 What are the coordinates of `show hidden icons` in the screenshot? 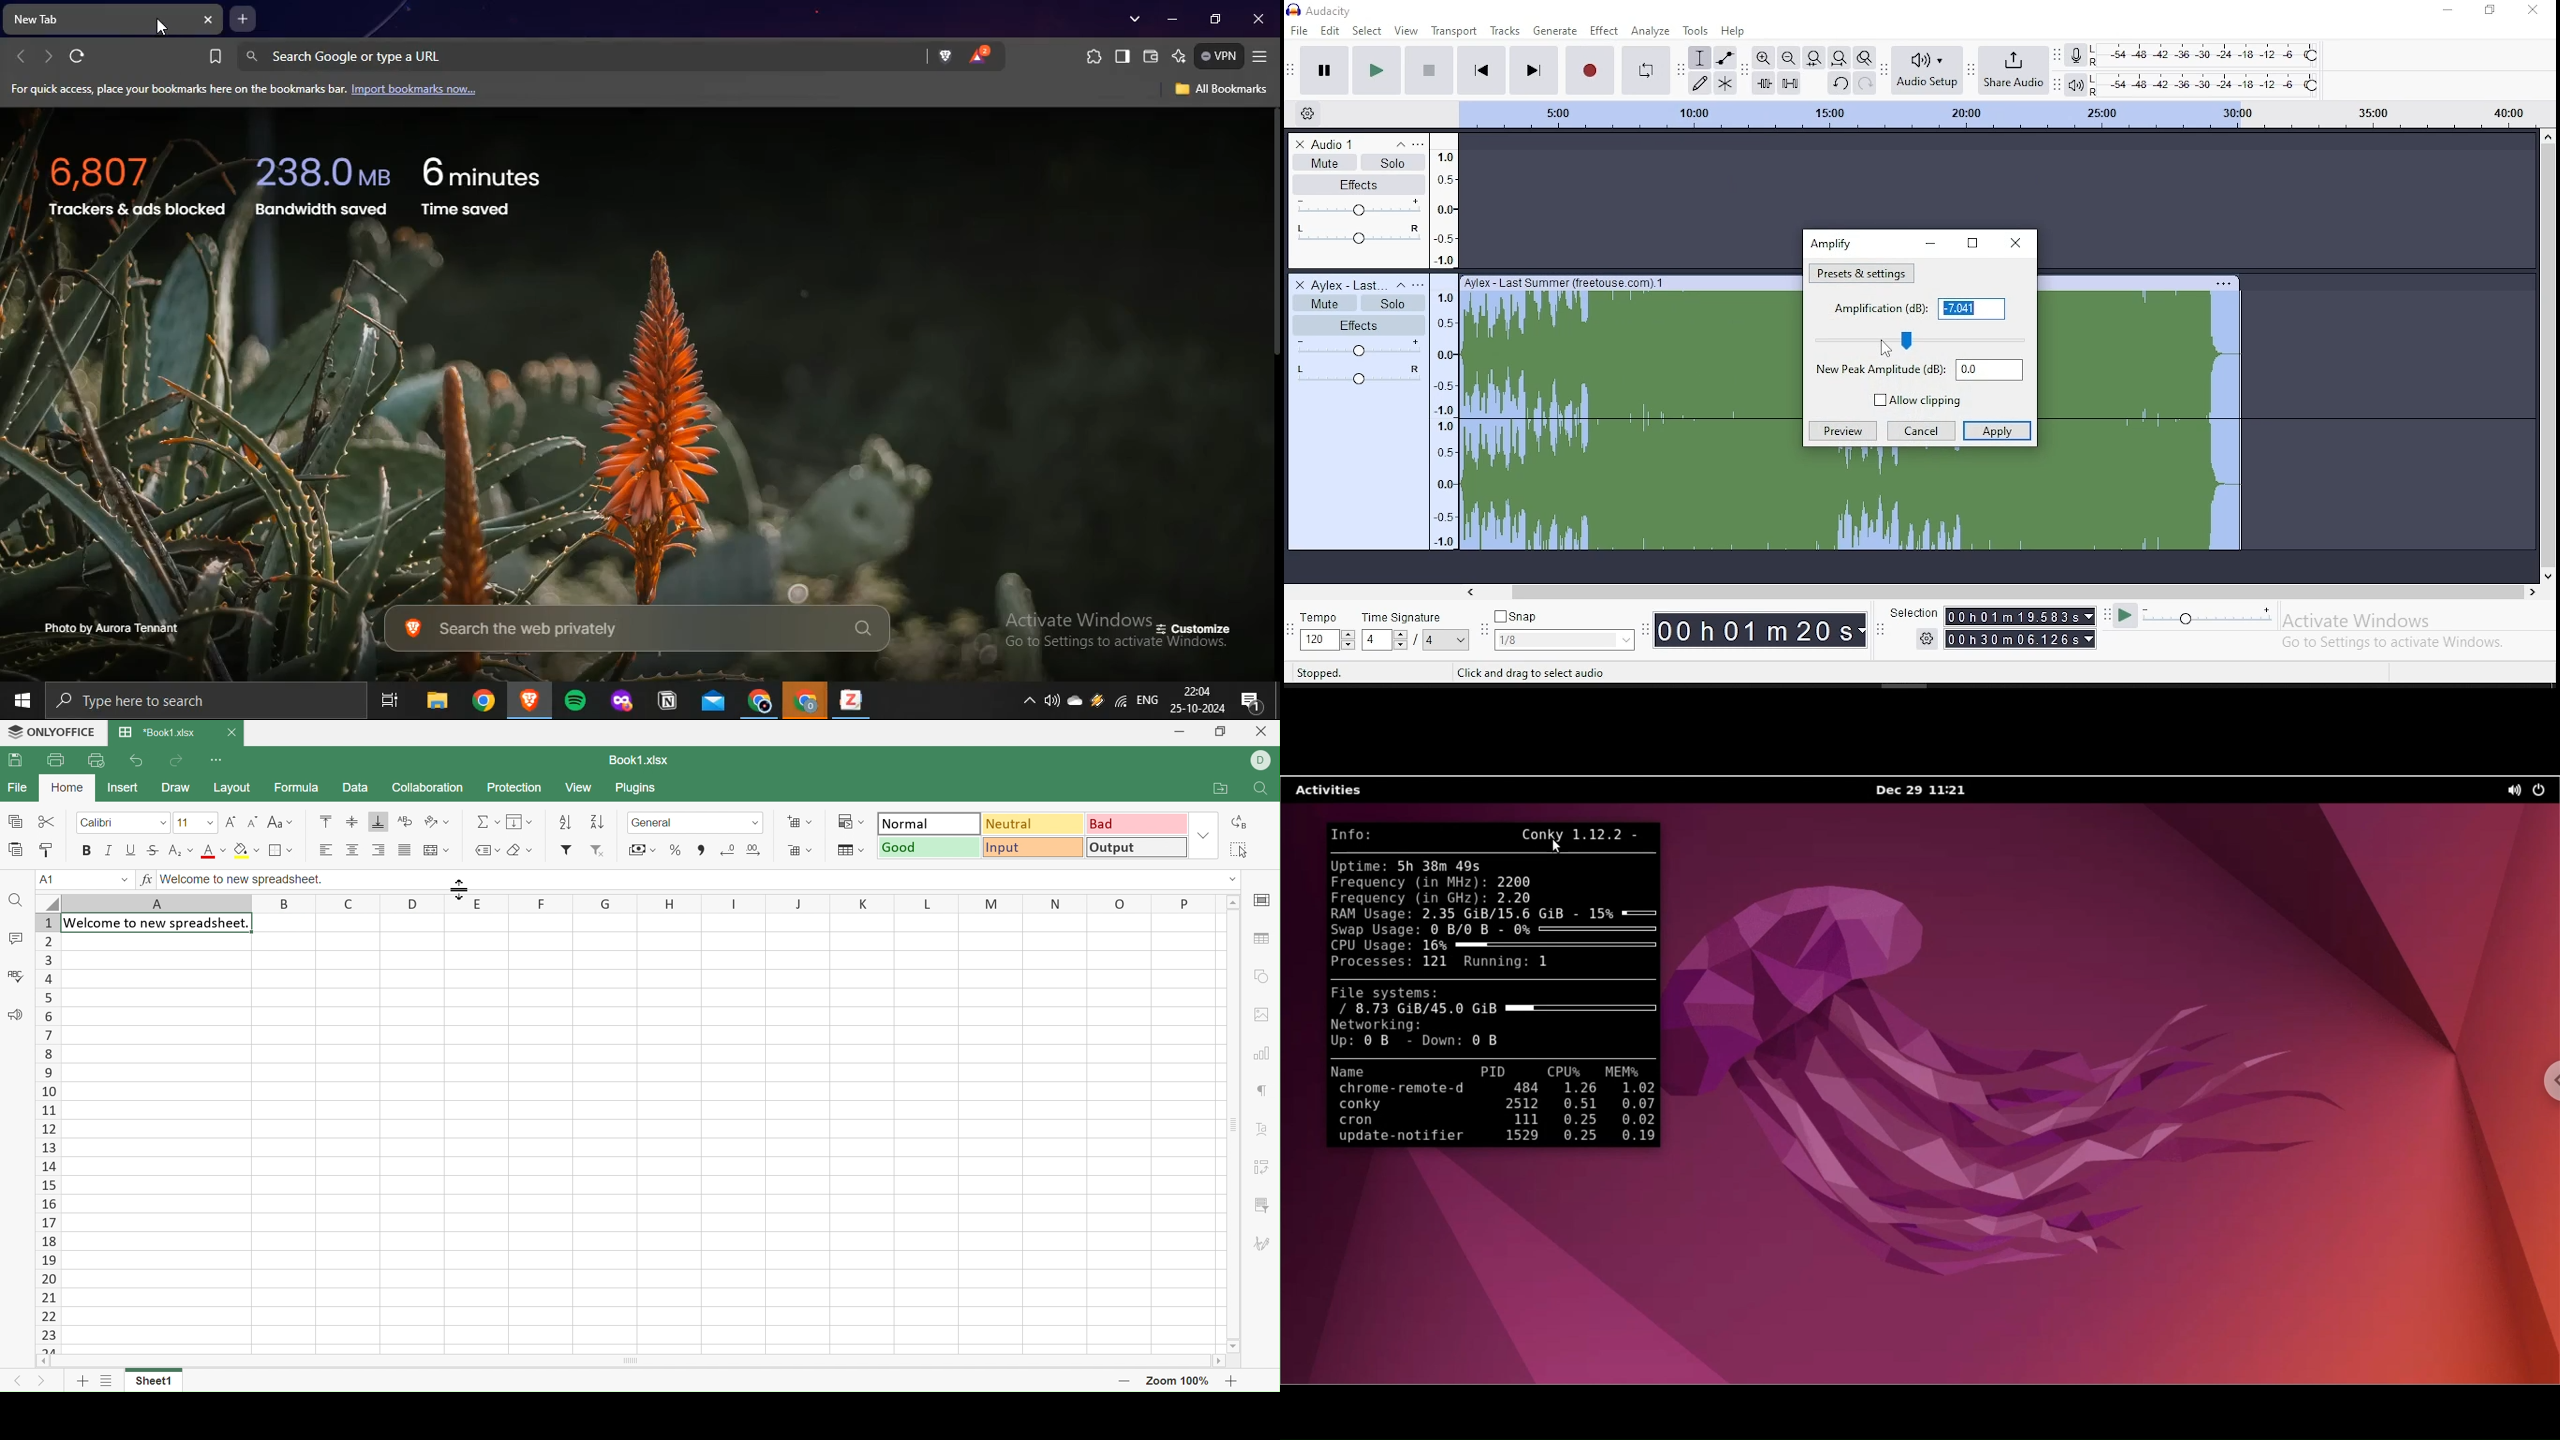 It's located at (1029, 700).